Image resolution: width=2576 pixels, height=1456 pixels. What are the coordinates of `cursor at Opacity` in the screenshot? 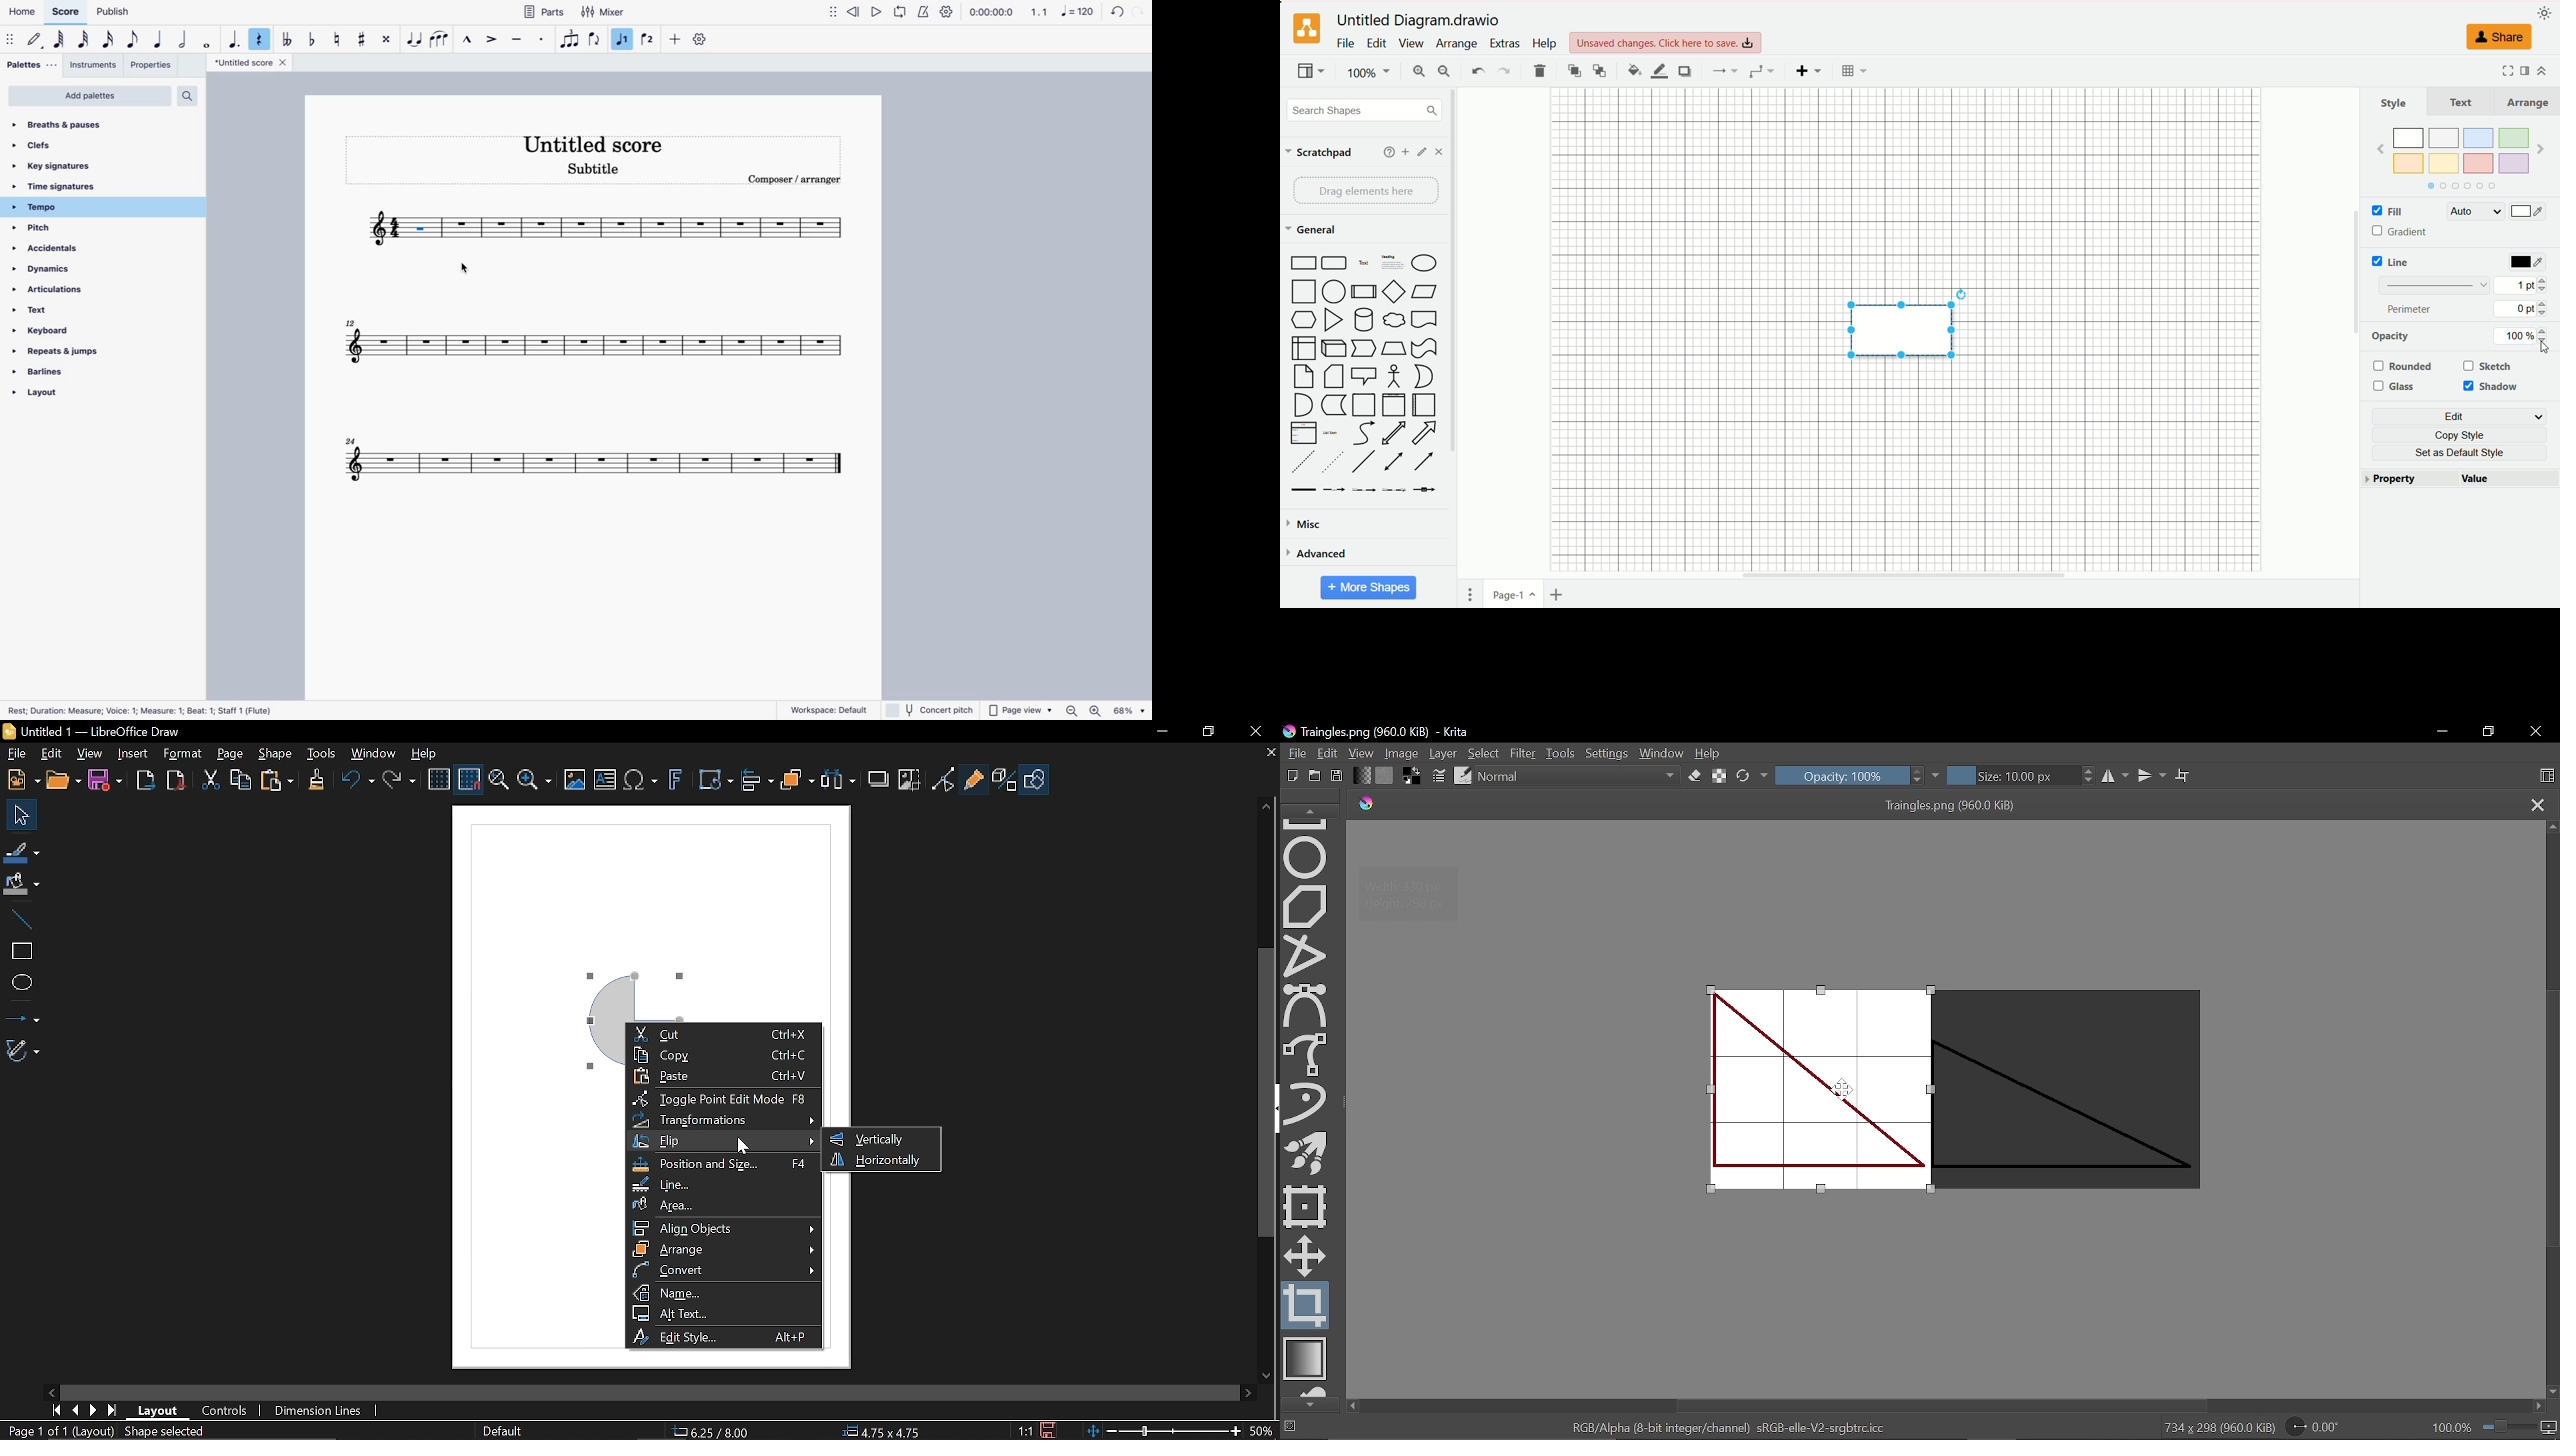 It's located at (2542, 347).